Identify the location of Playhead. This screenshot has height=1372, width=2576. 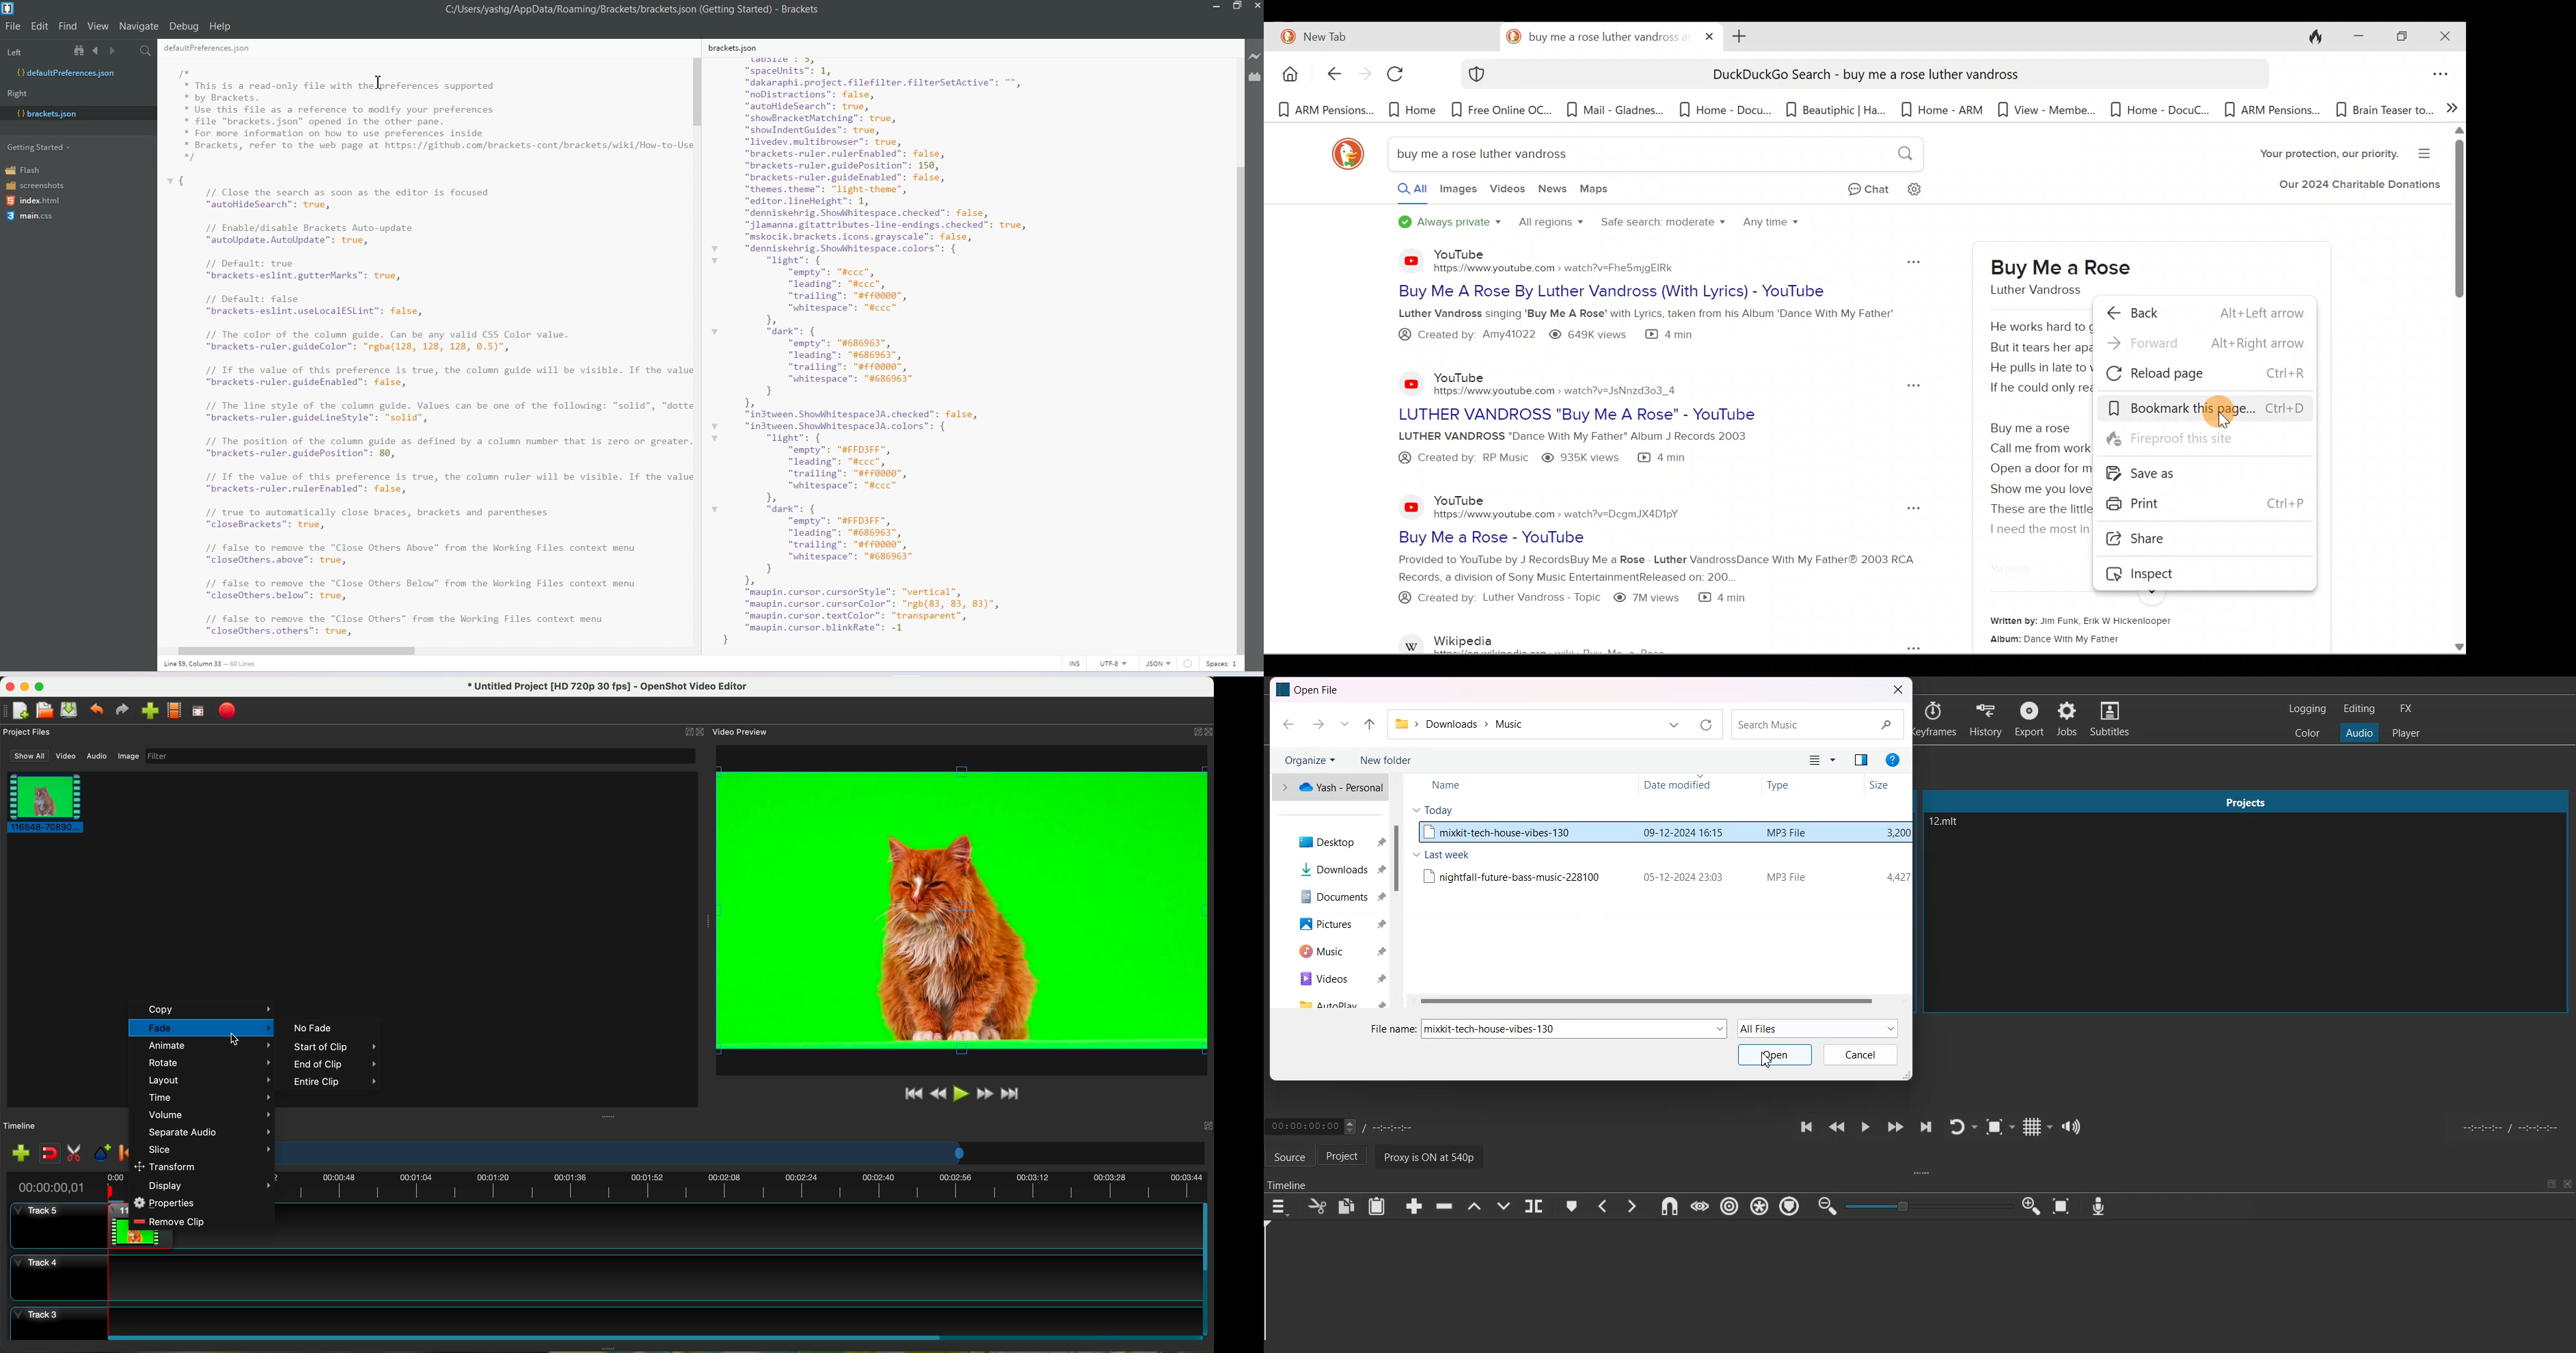
(1276, 1287).